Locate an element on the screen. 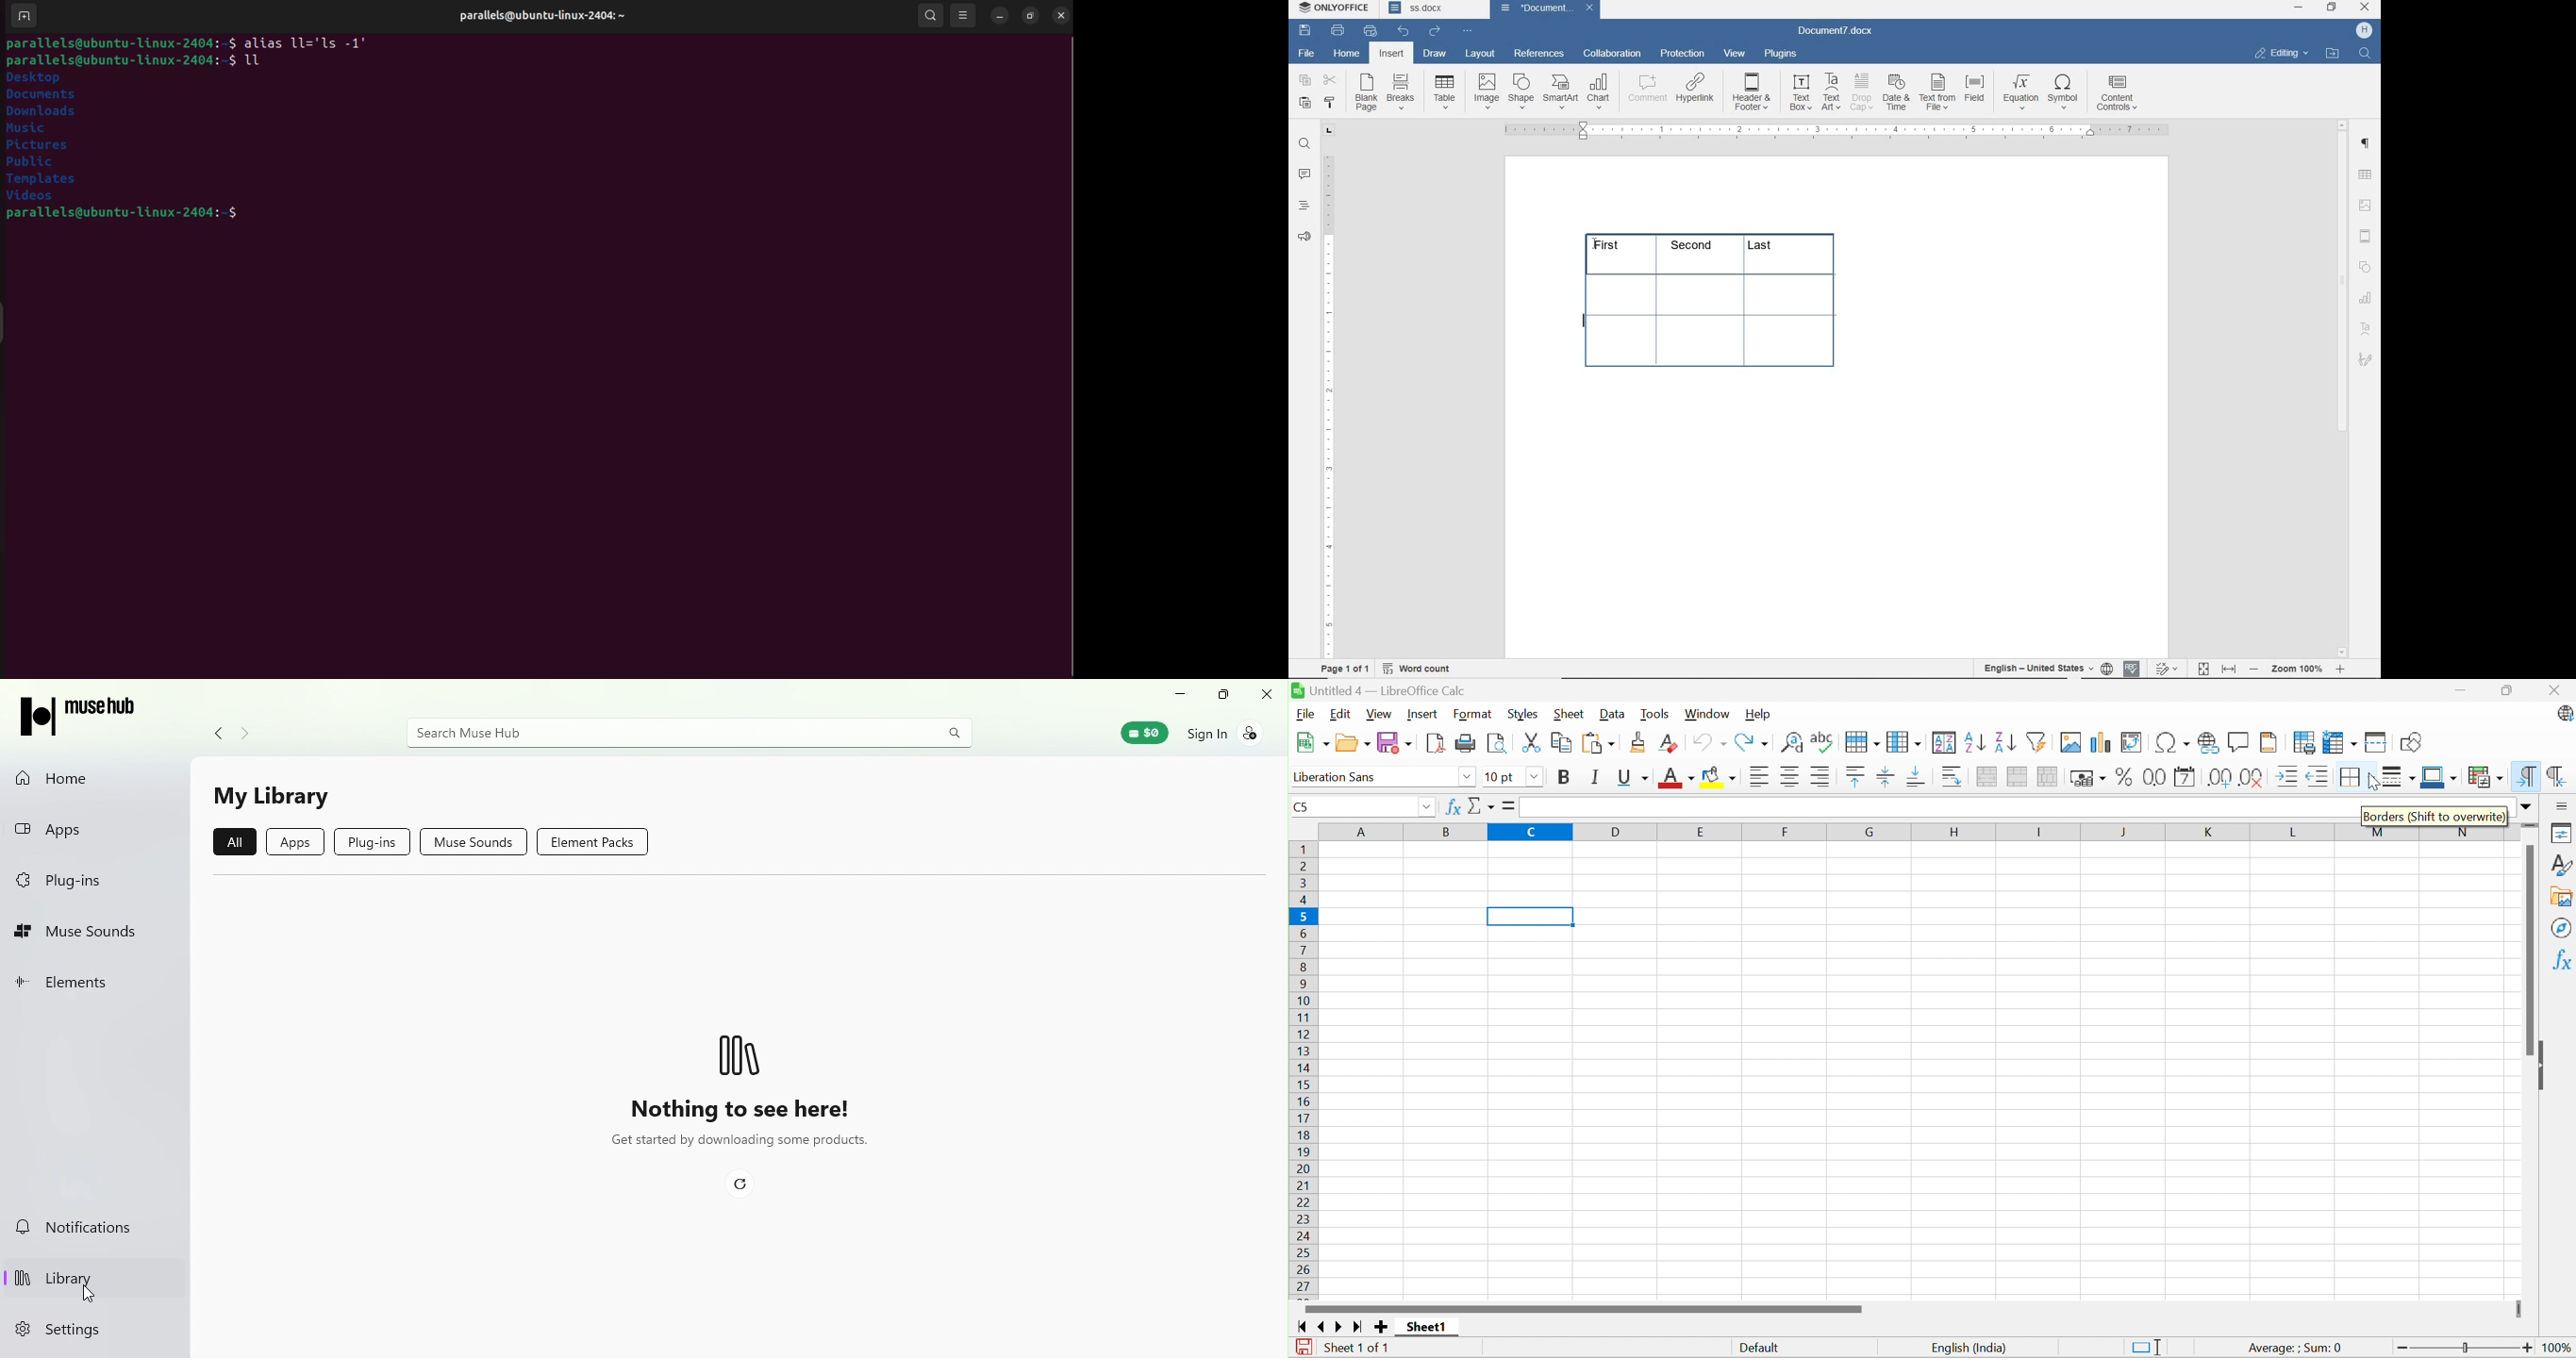 The width and height of the screenshot is (2576, 1372). Table is located at coordinates (1446, 93).